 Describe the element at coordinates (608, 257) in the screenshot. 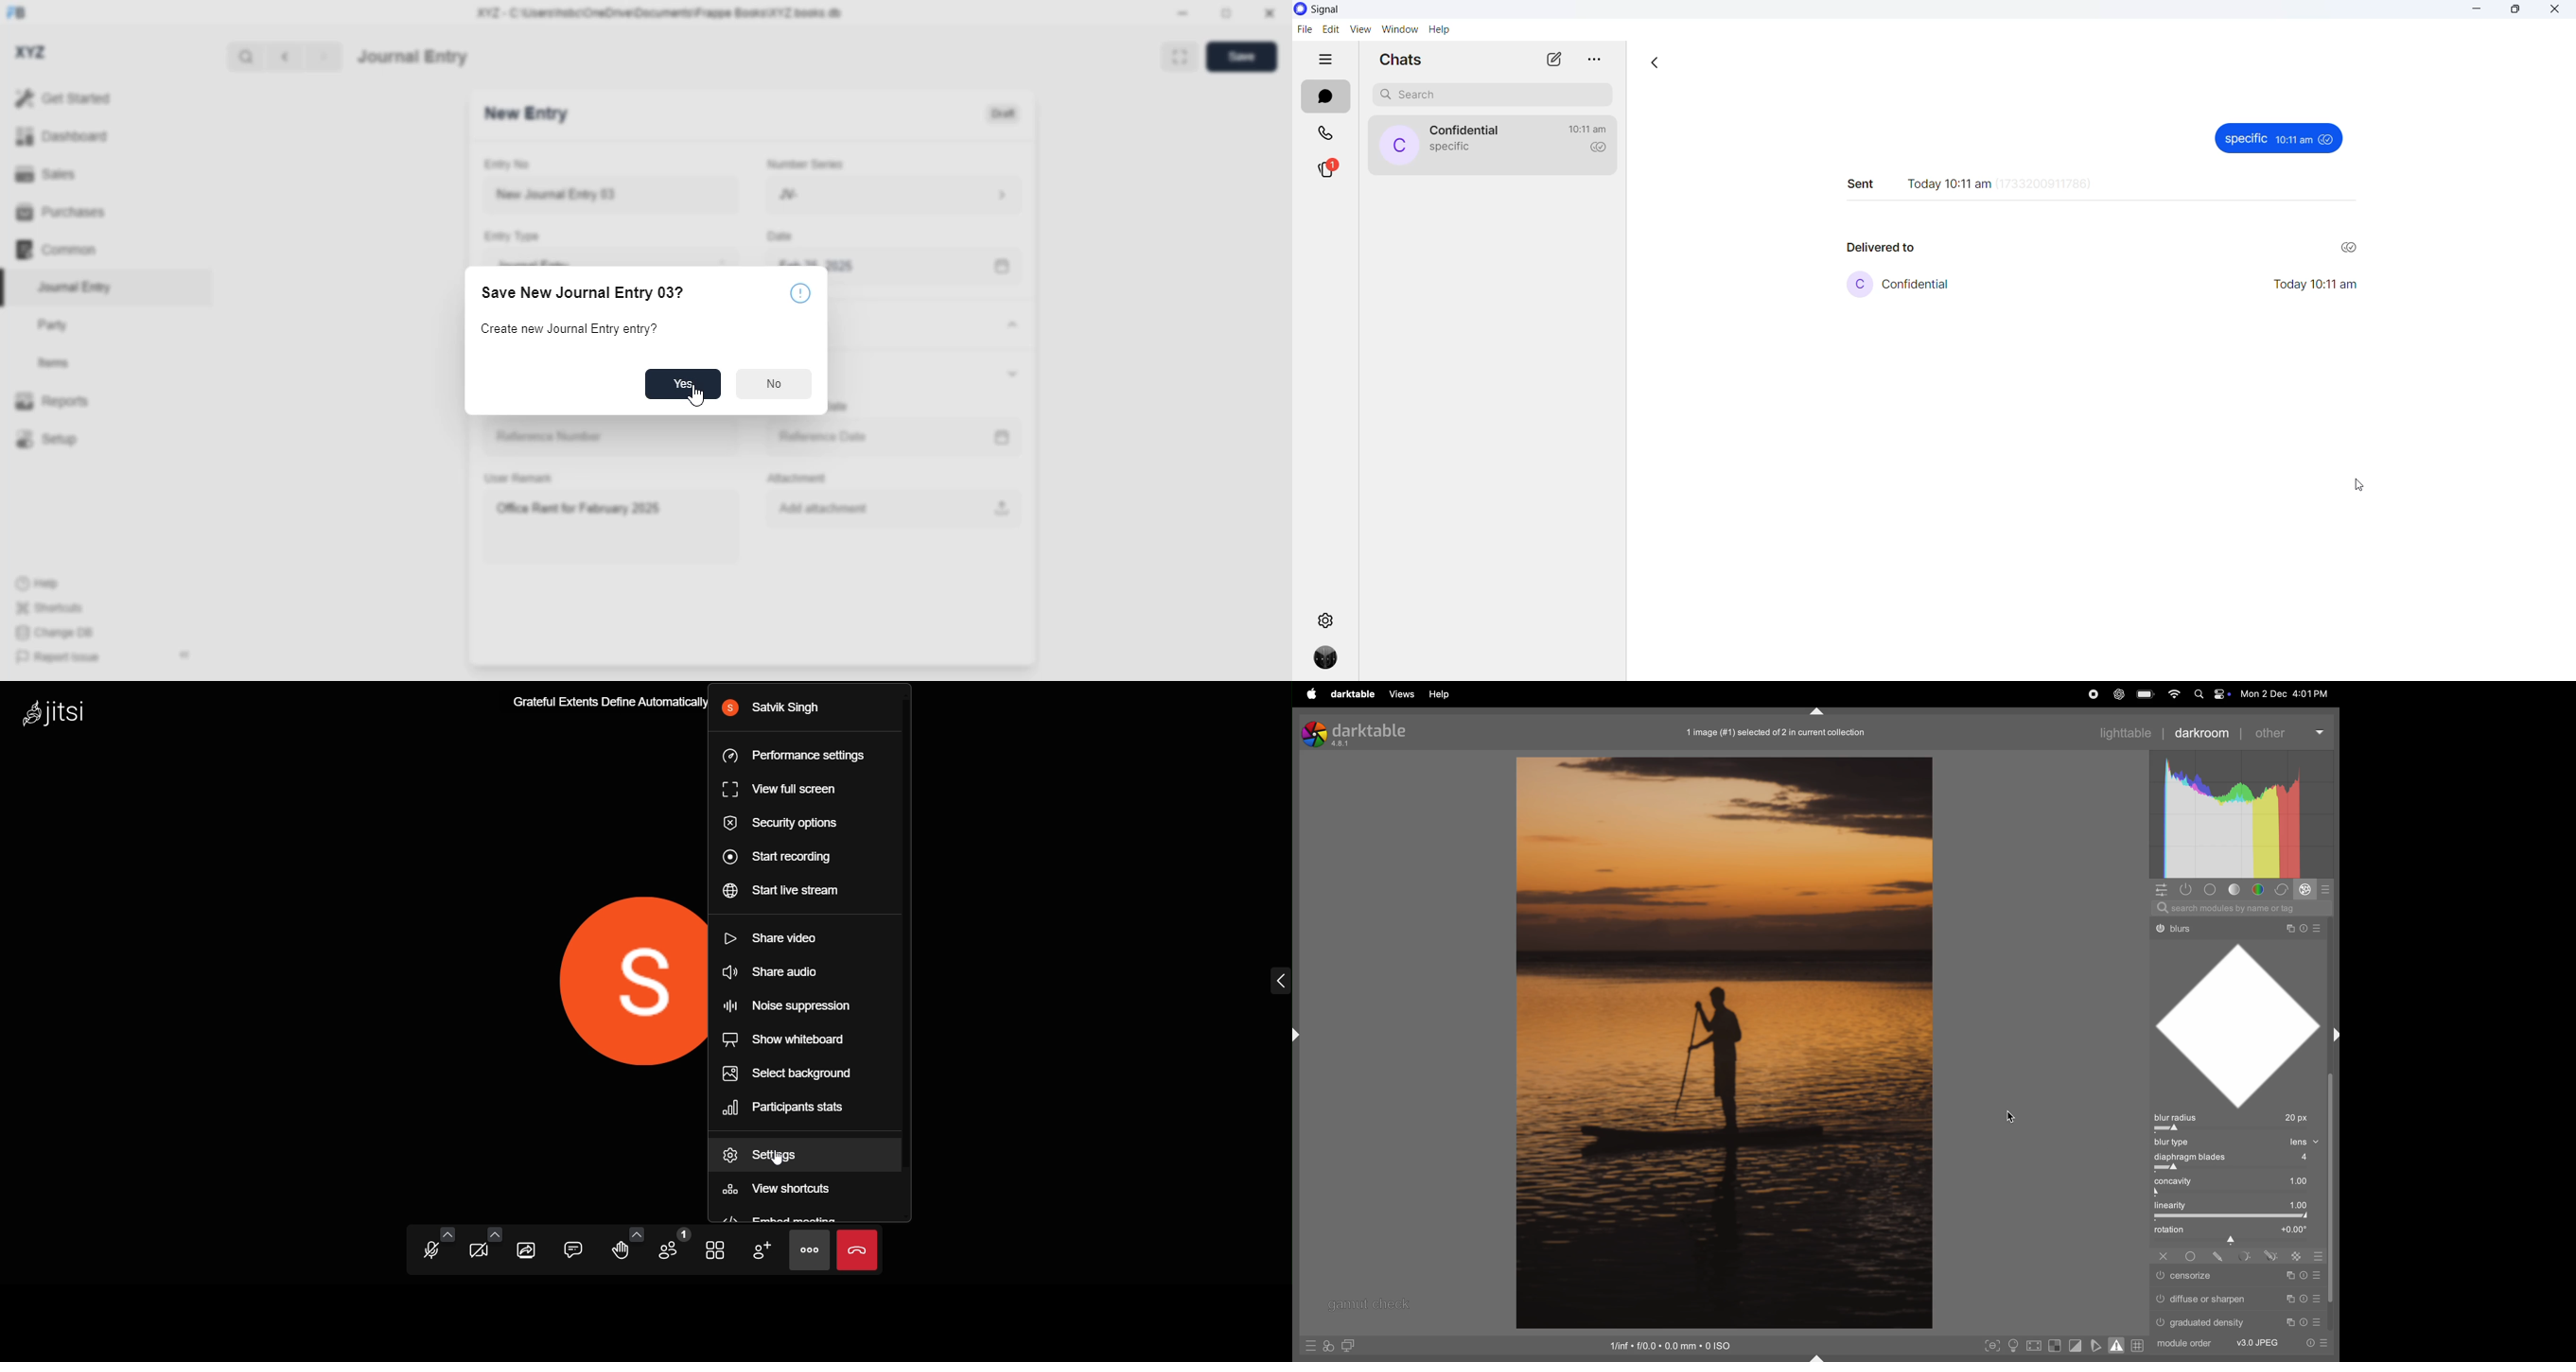

I see `entry type` at that location.